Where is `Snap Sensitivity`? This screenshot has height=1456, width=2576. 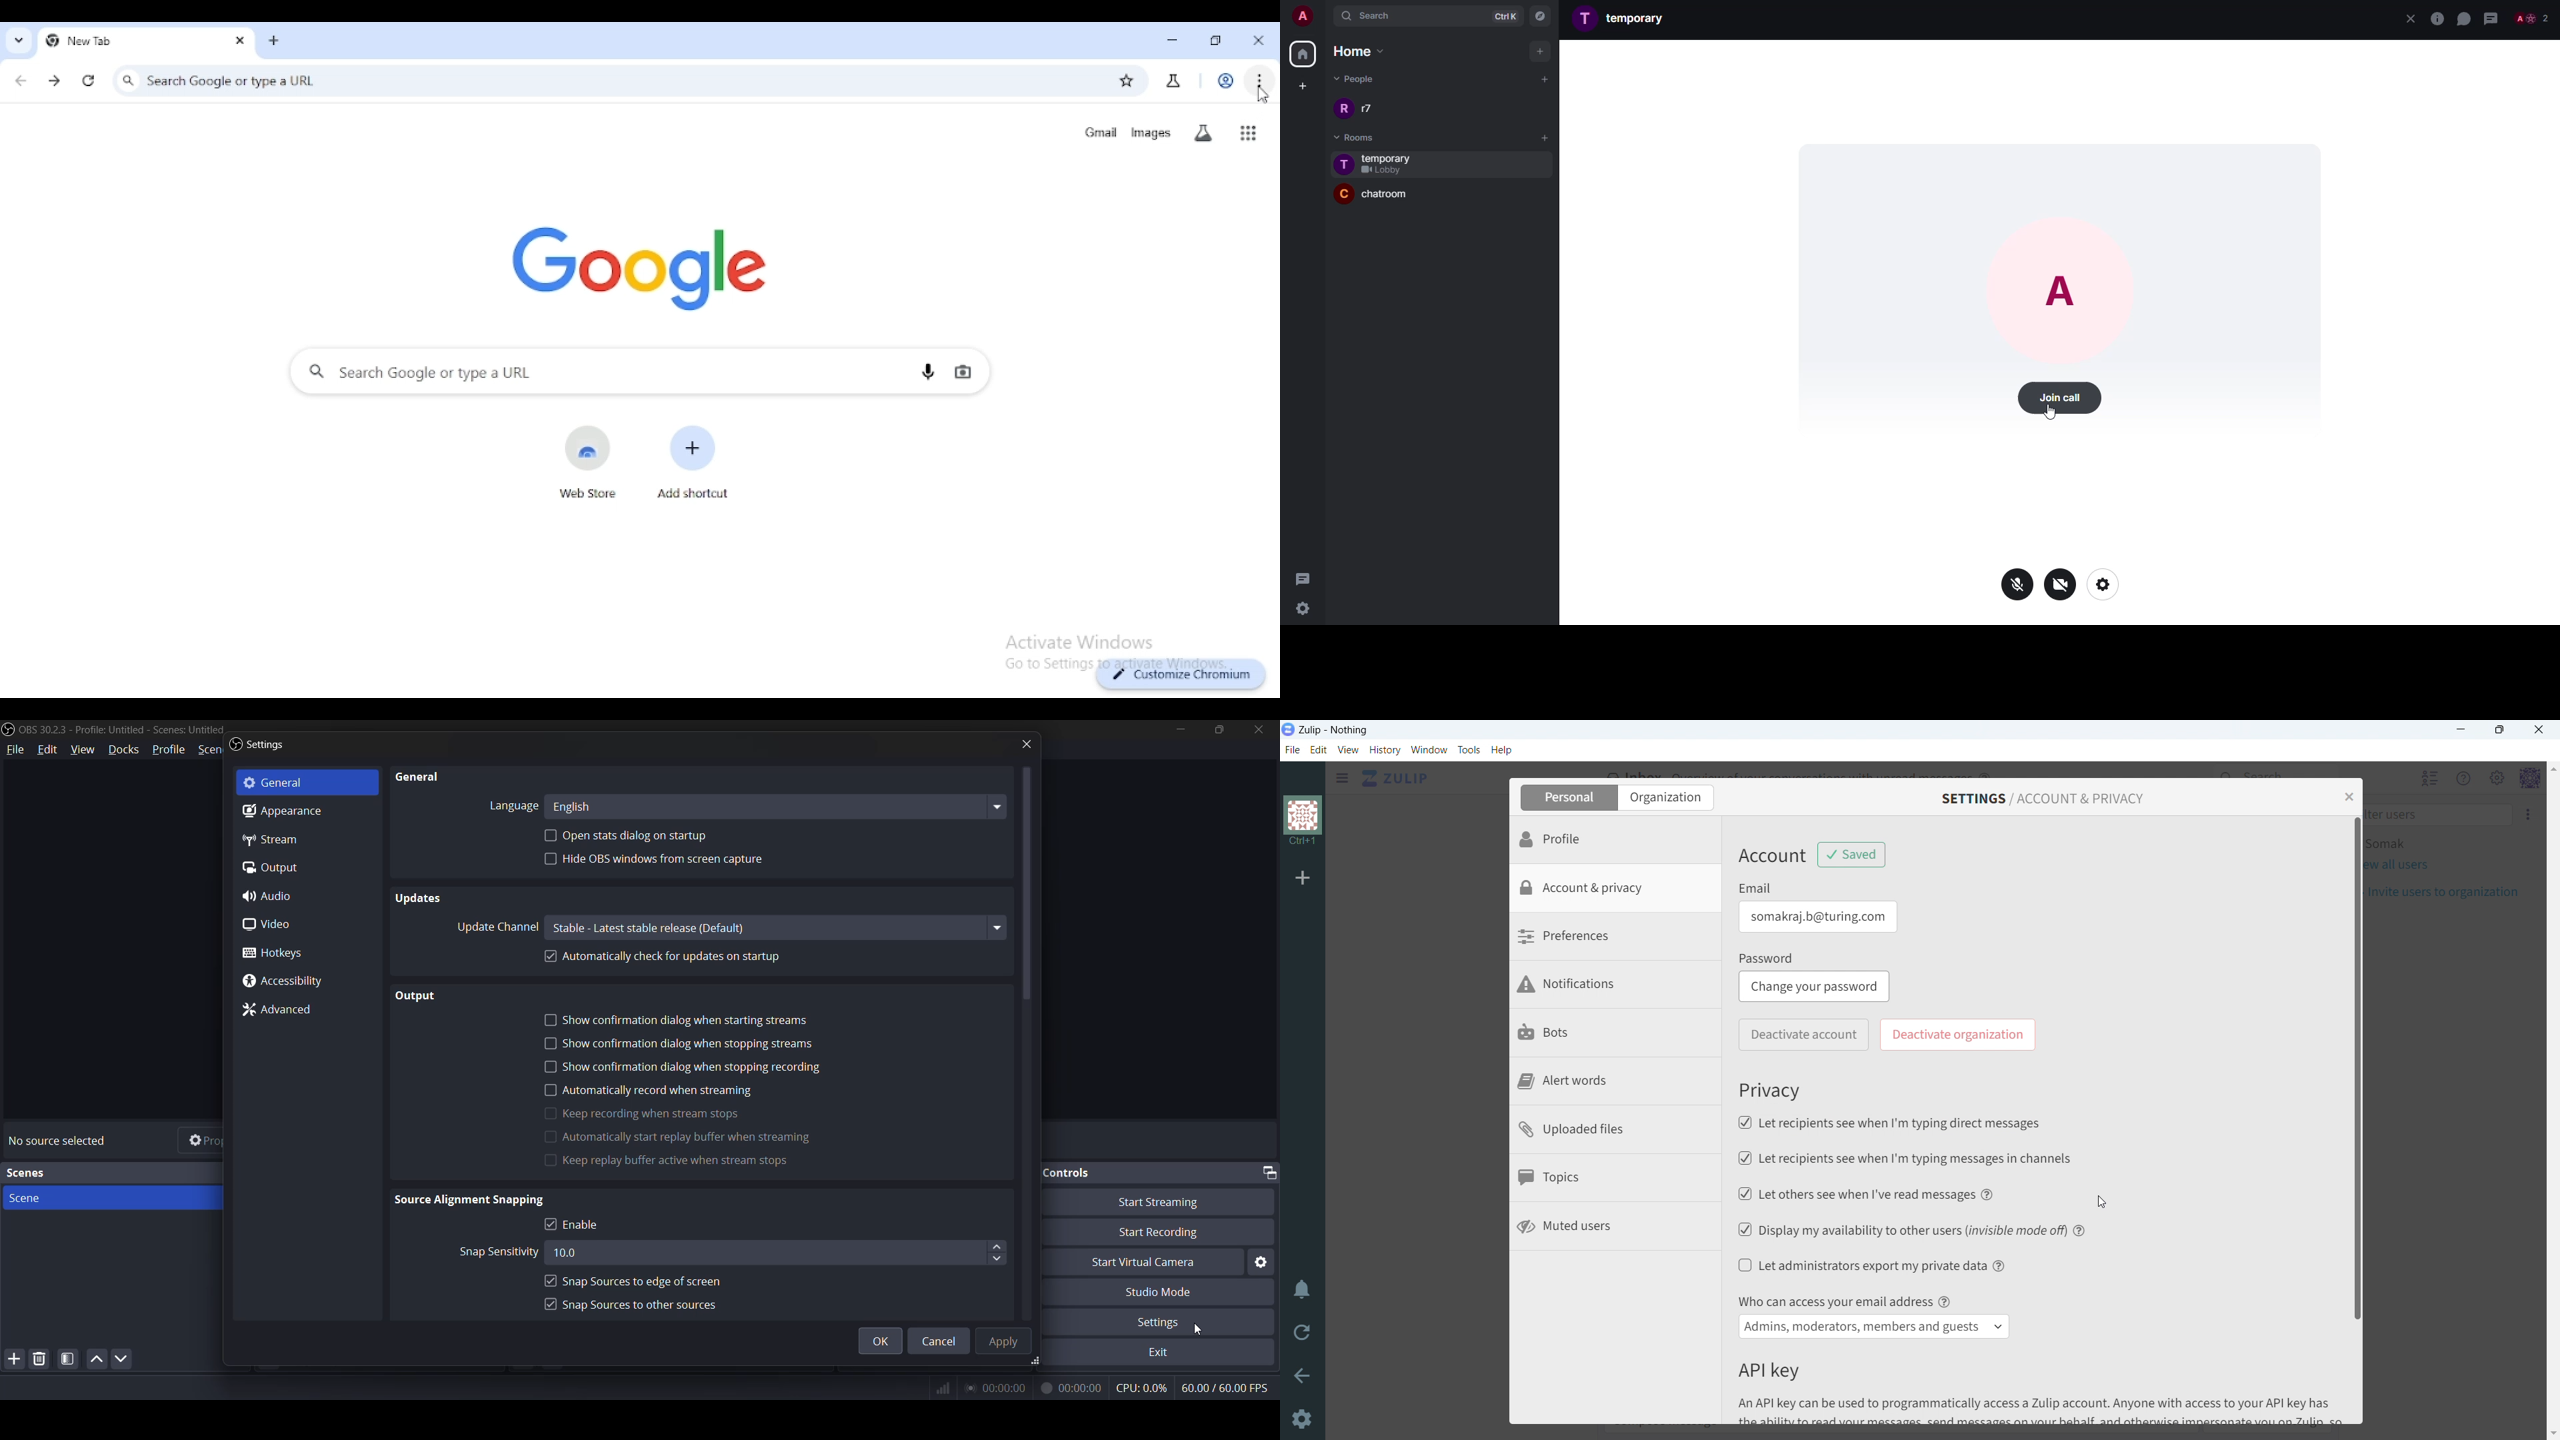 Snap Sensitivity is located at coordinates (498, 1253).